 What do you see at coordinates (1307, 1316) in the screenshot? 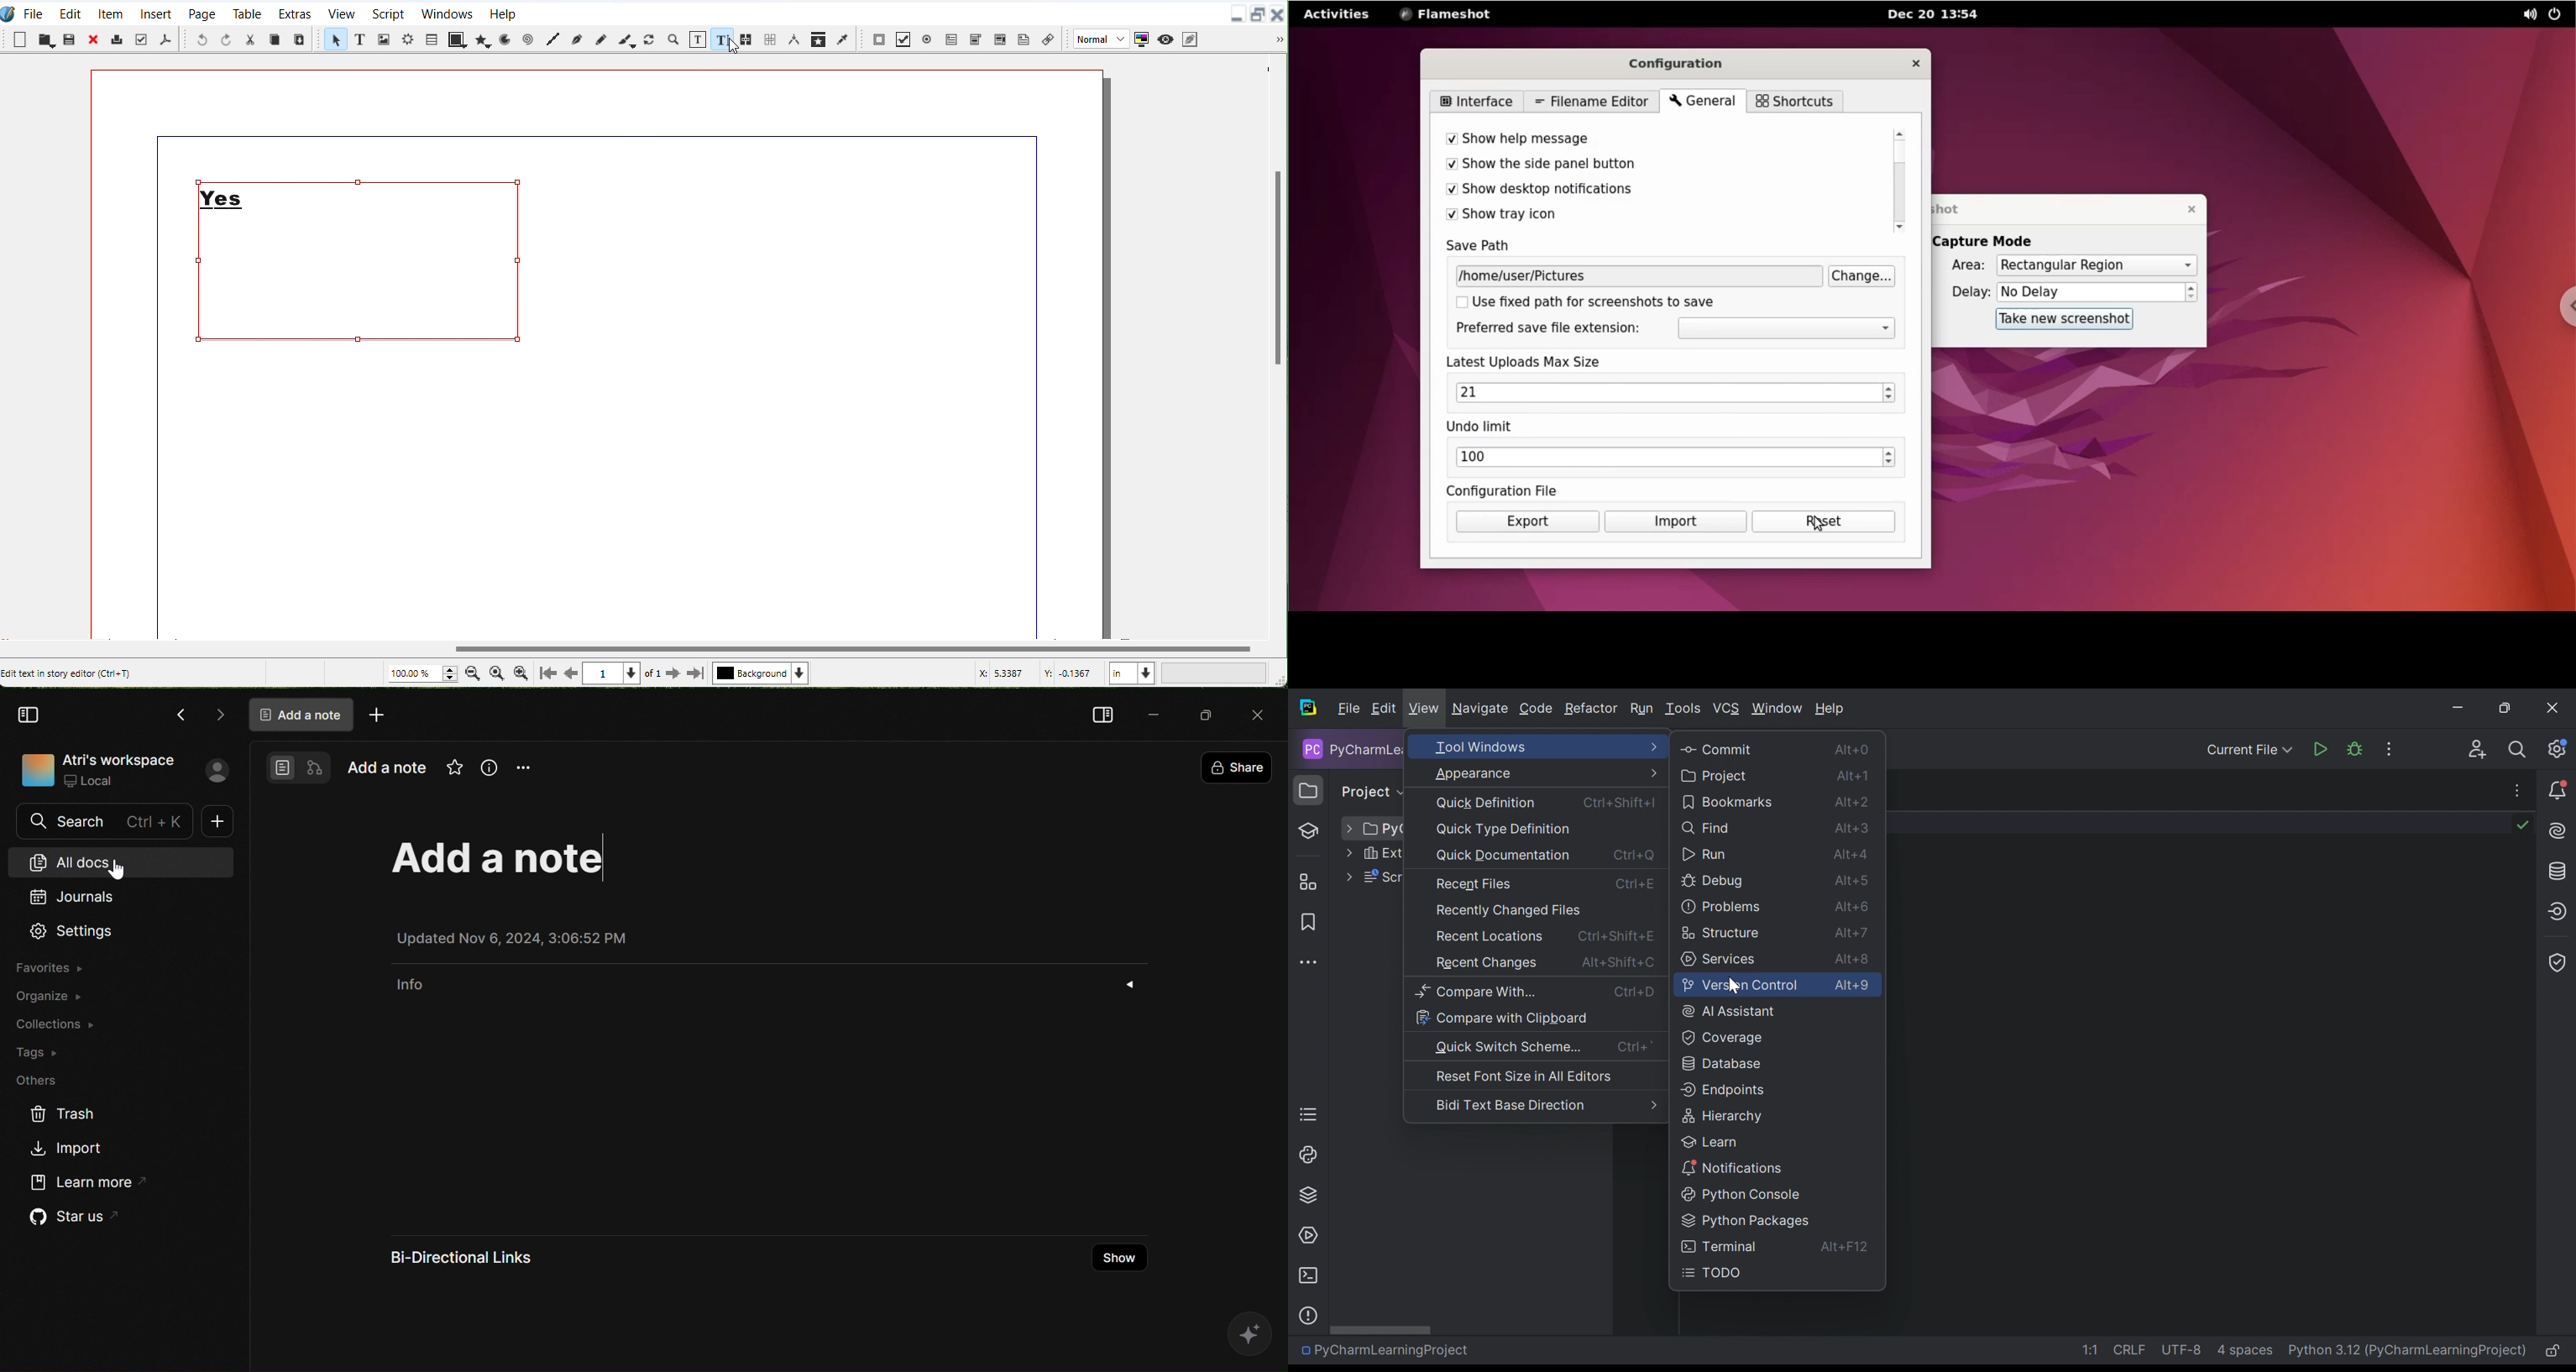
I see `Help` at bounding box center [1307, 1316].